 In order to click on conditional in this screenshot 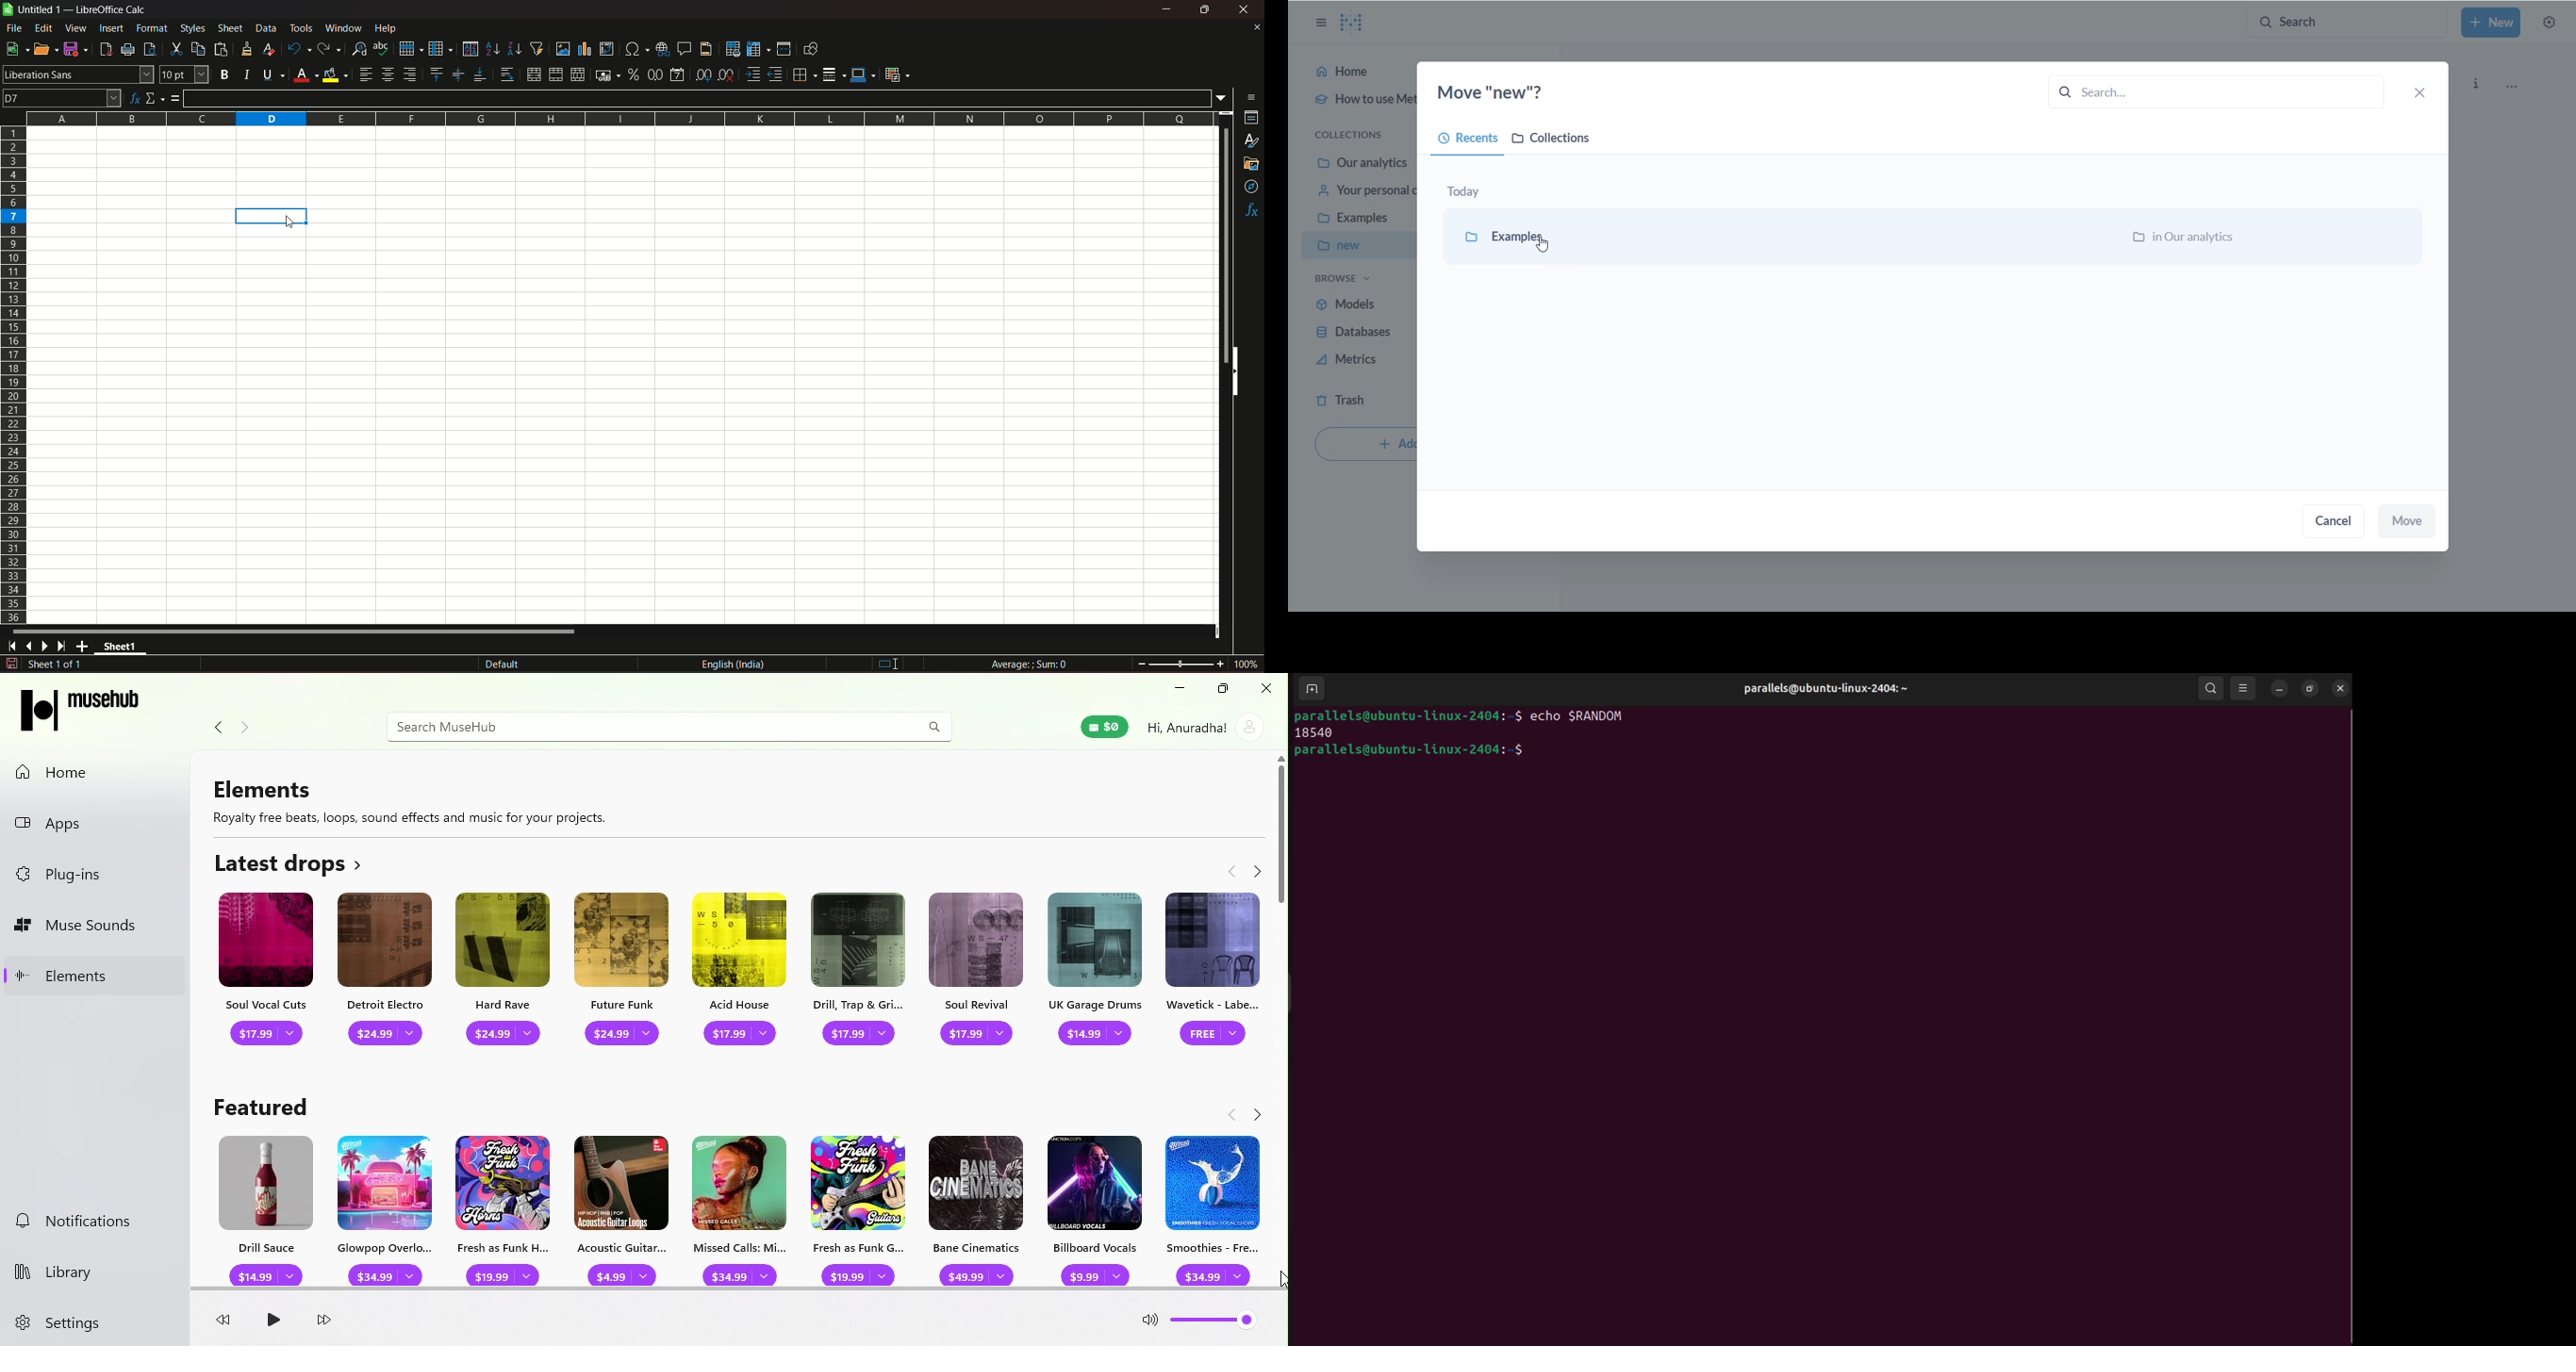, I will do `click(897, 74)`.